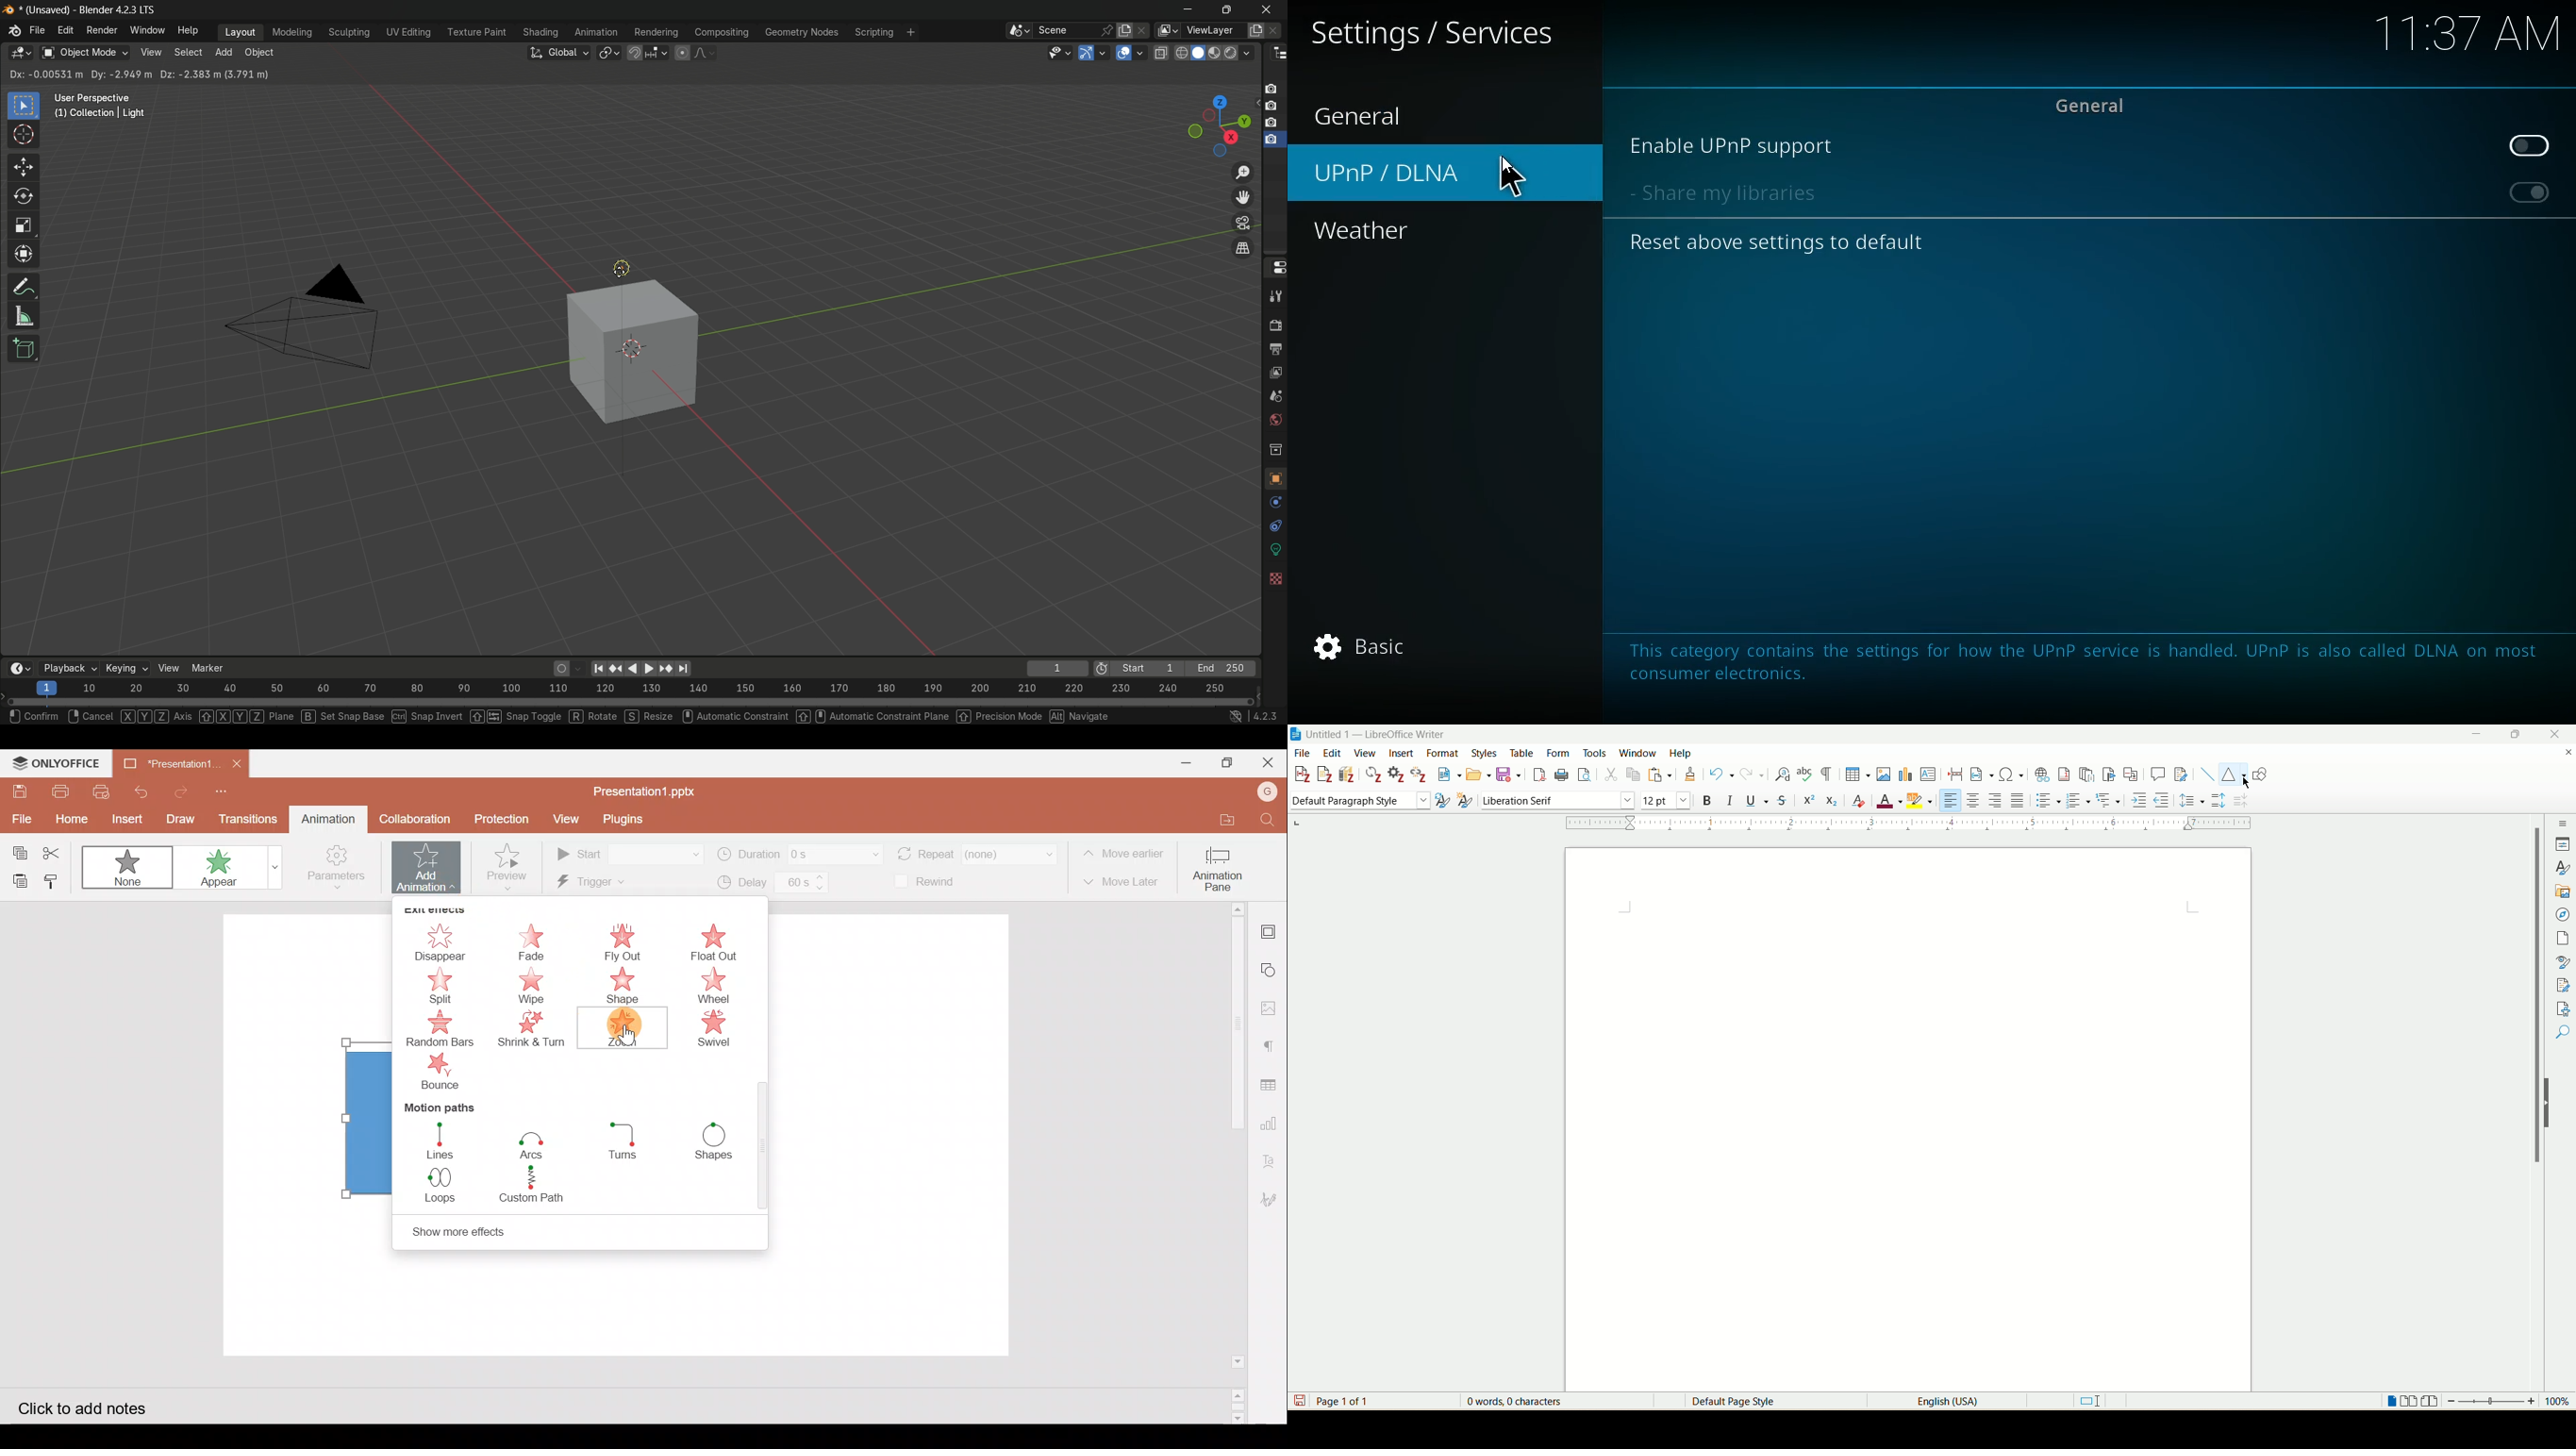  I want to click on off, so click(2534, 147).